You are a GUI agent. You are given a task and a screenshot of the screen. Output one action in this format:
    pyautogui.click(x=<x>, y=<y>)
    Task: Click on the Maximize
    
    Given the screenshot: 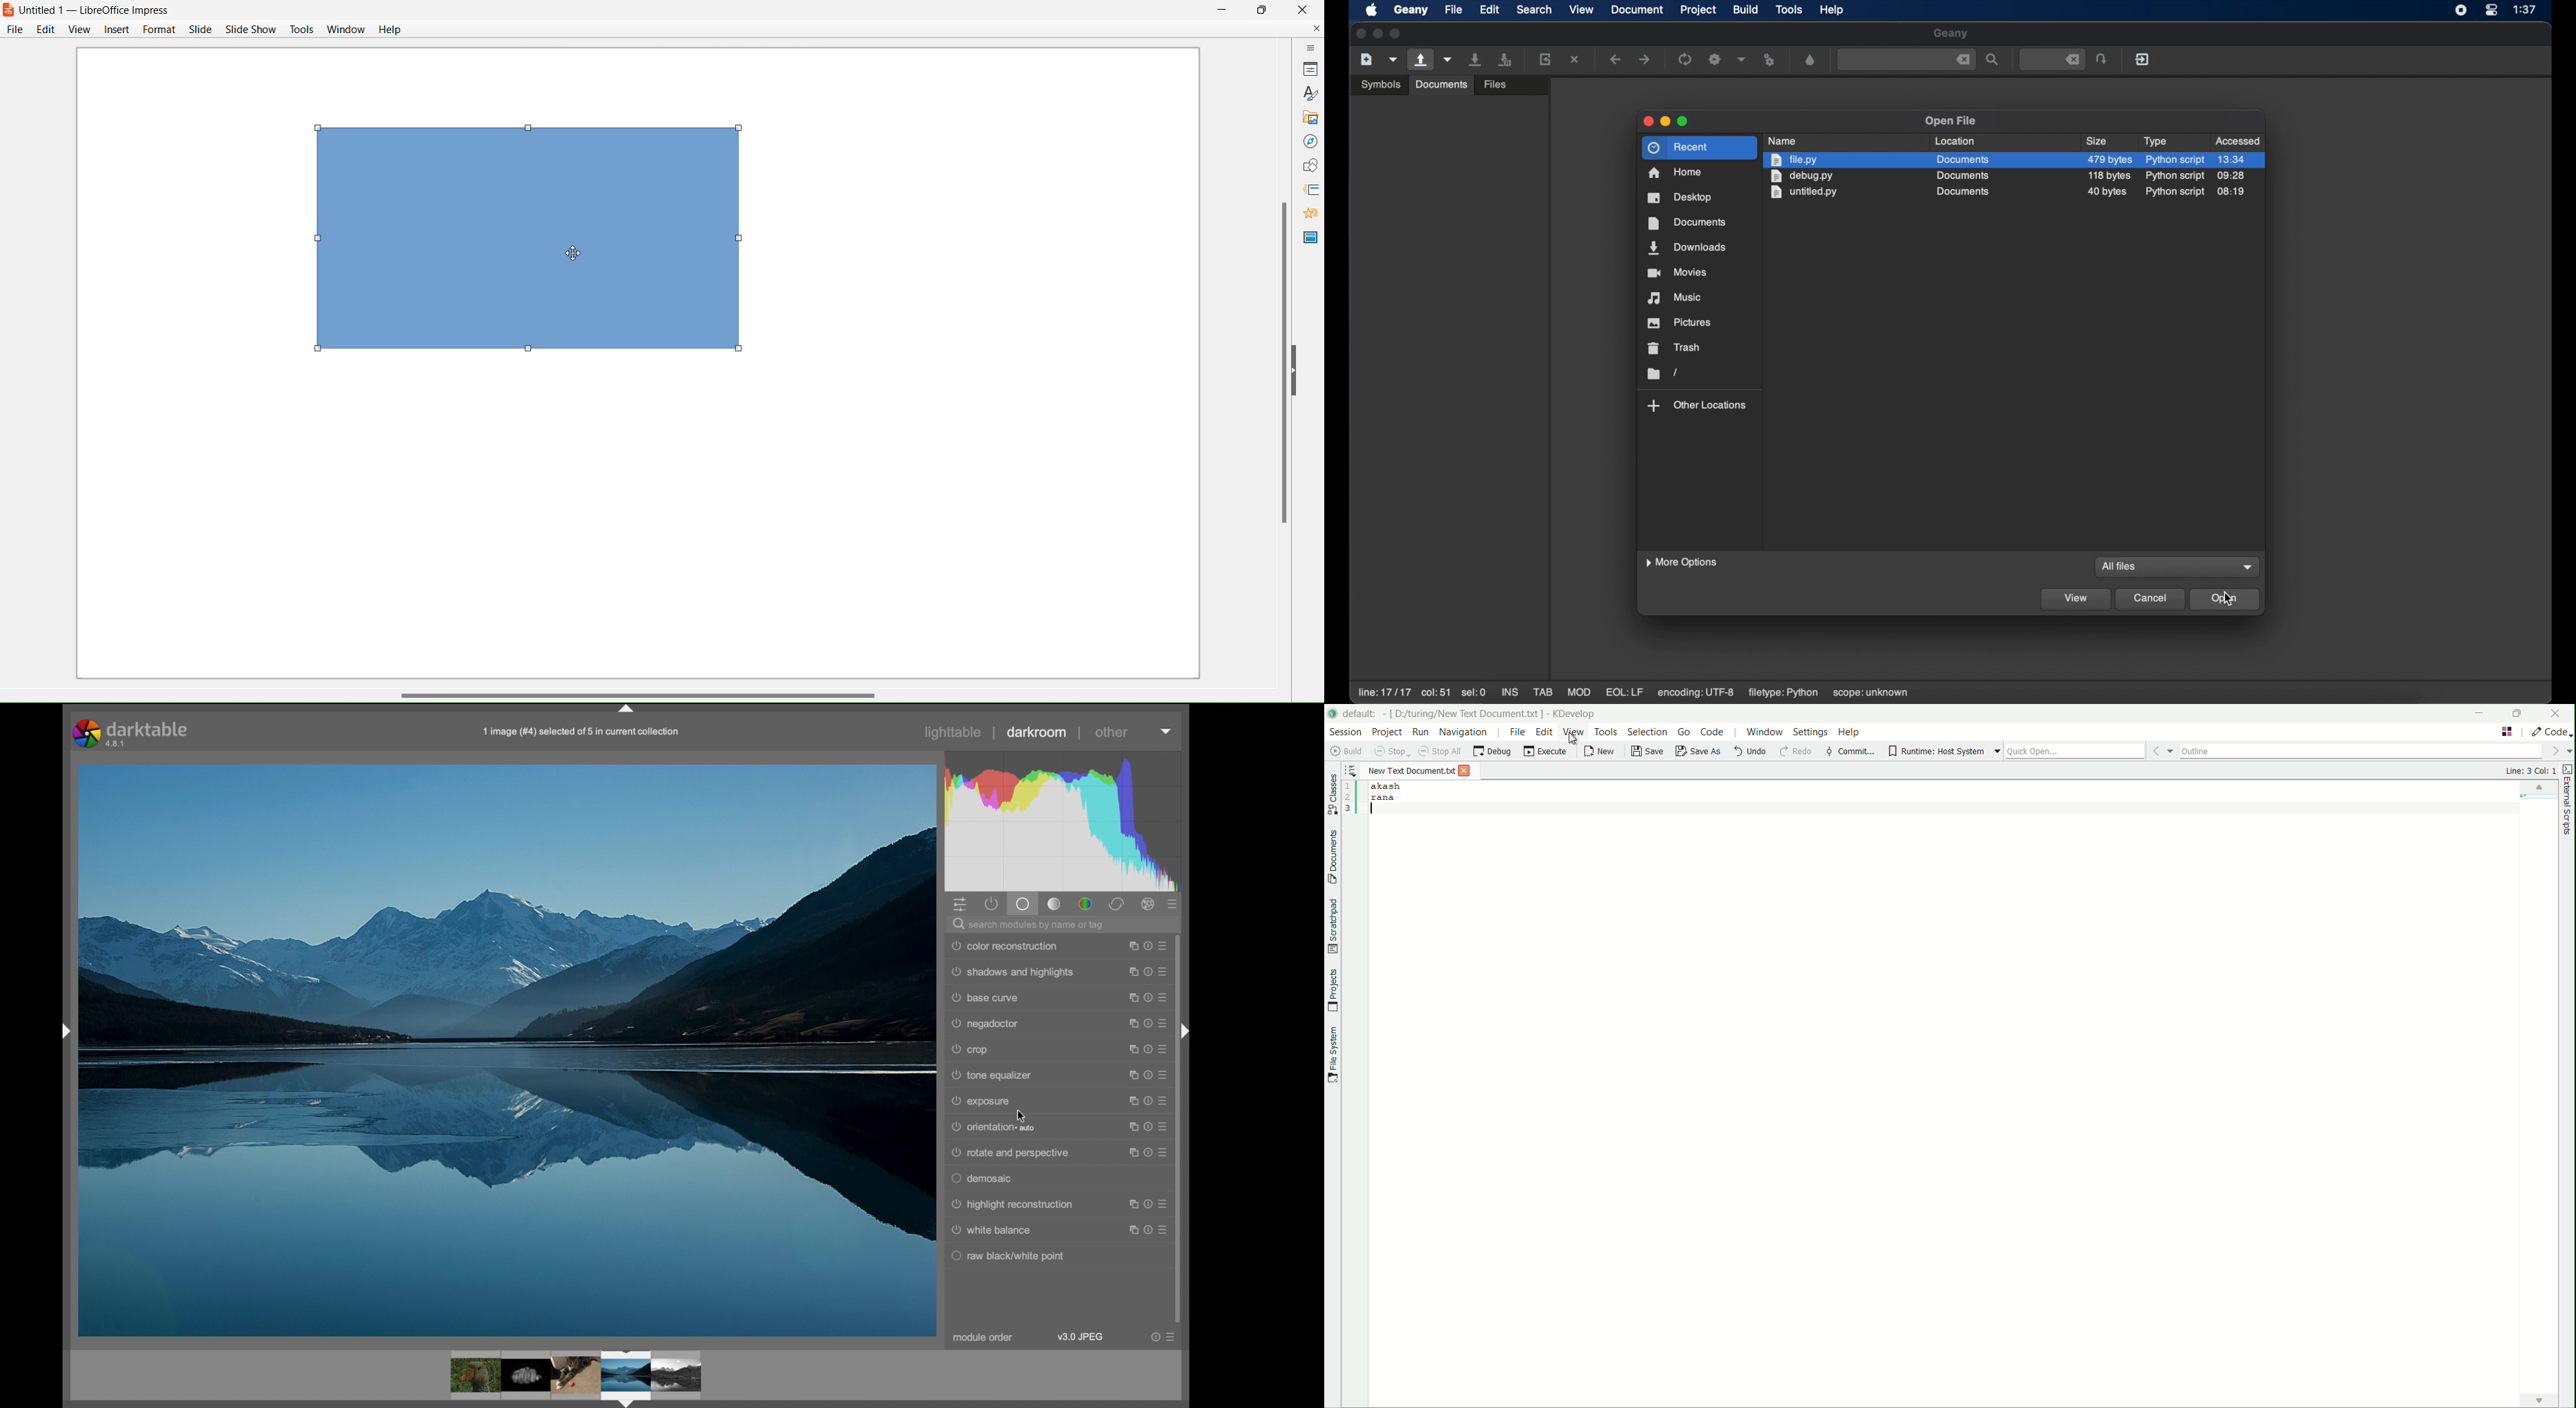 What is the action you would take?
    pyautogui.click(x=1261, y=10)
    